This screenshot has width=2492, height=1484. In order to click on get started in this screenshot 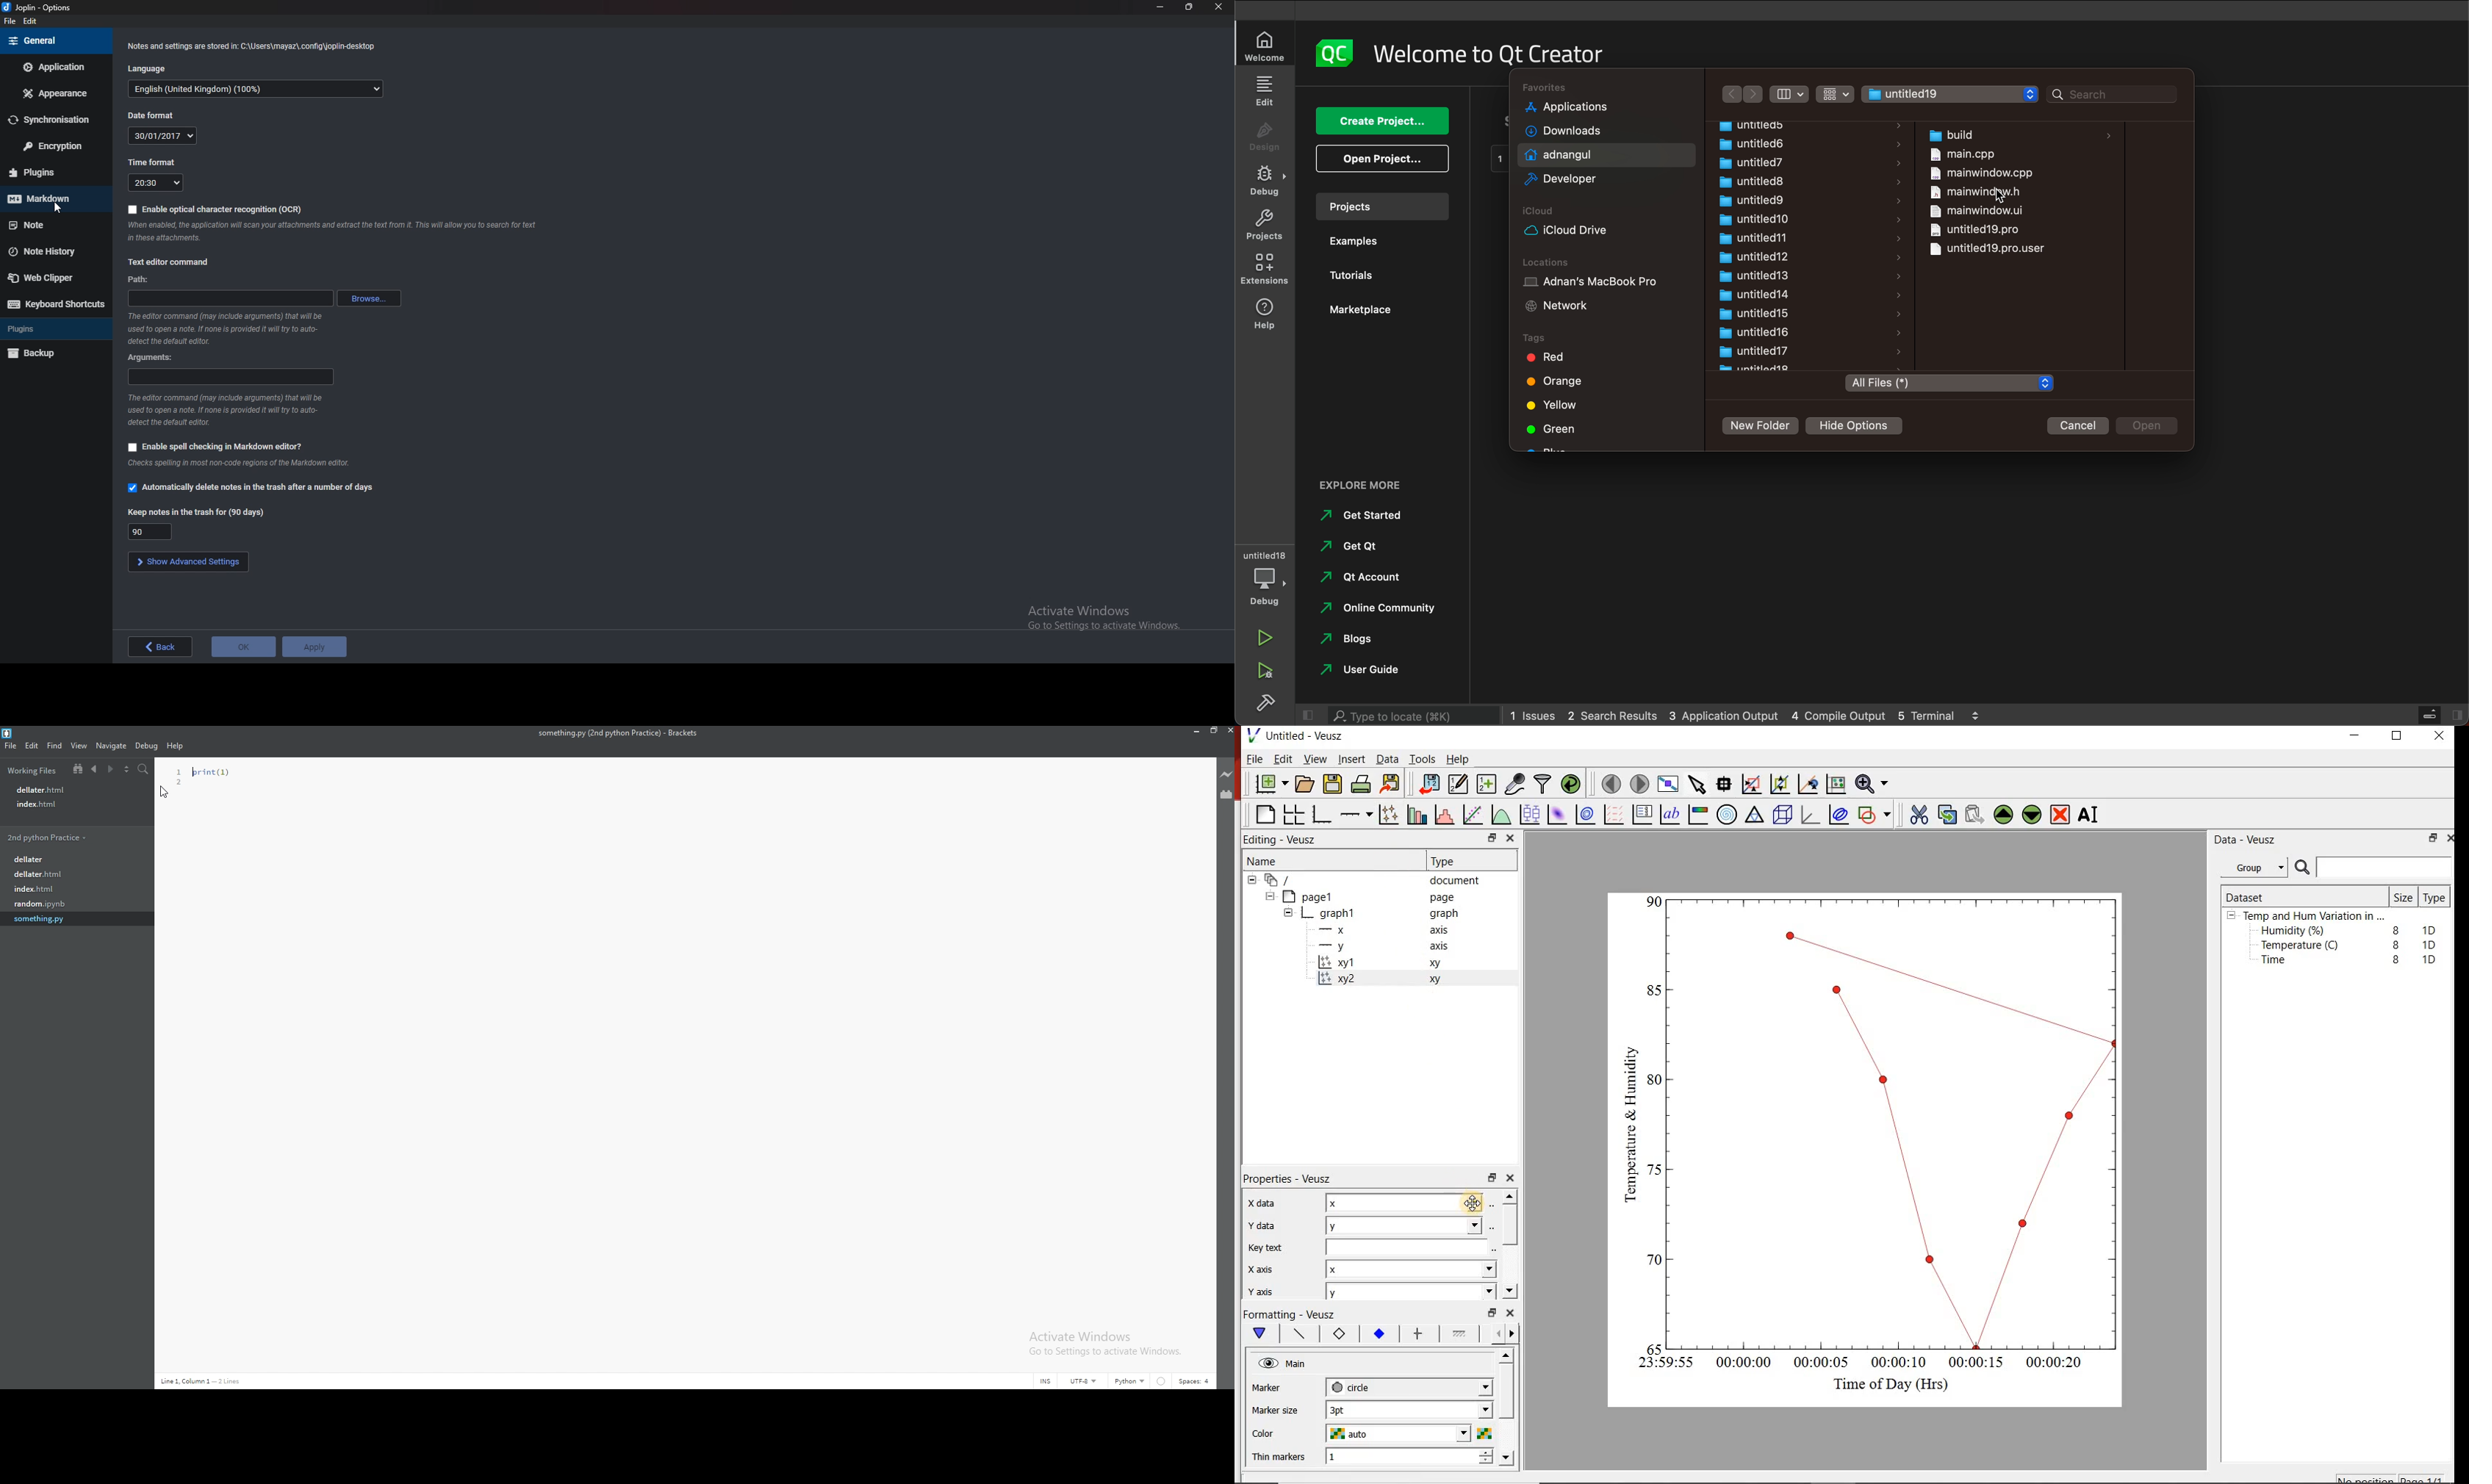, I will do `click(1374, 516)`.